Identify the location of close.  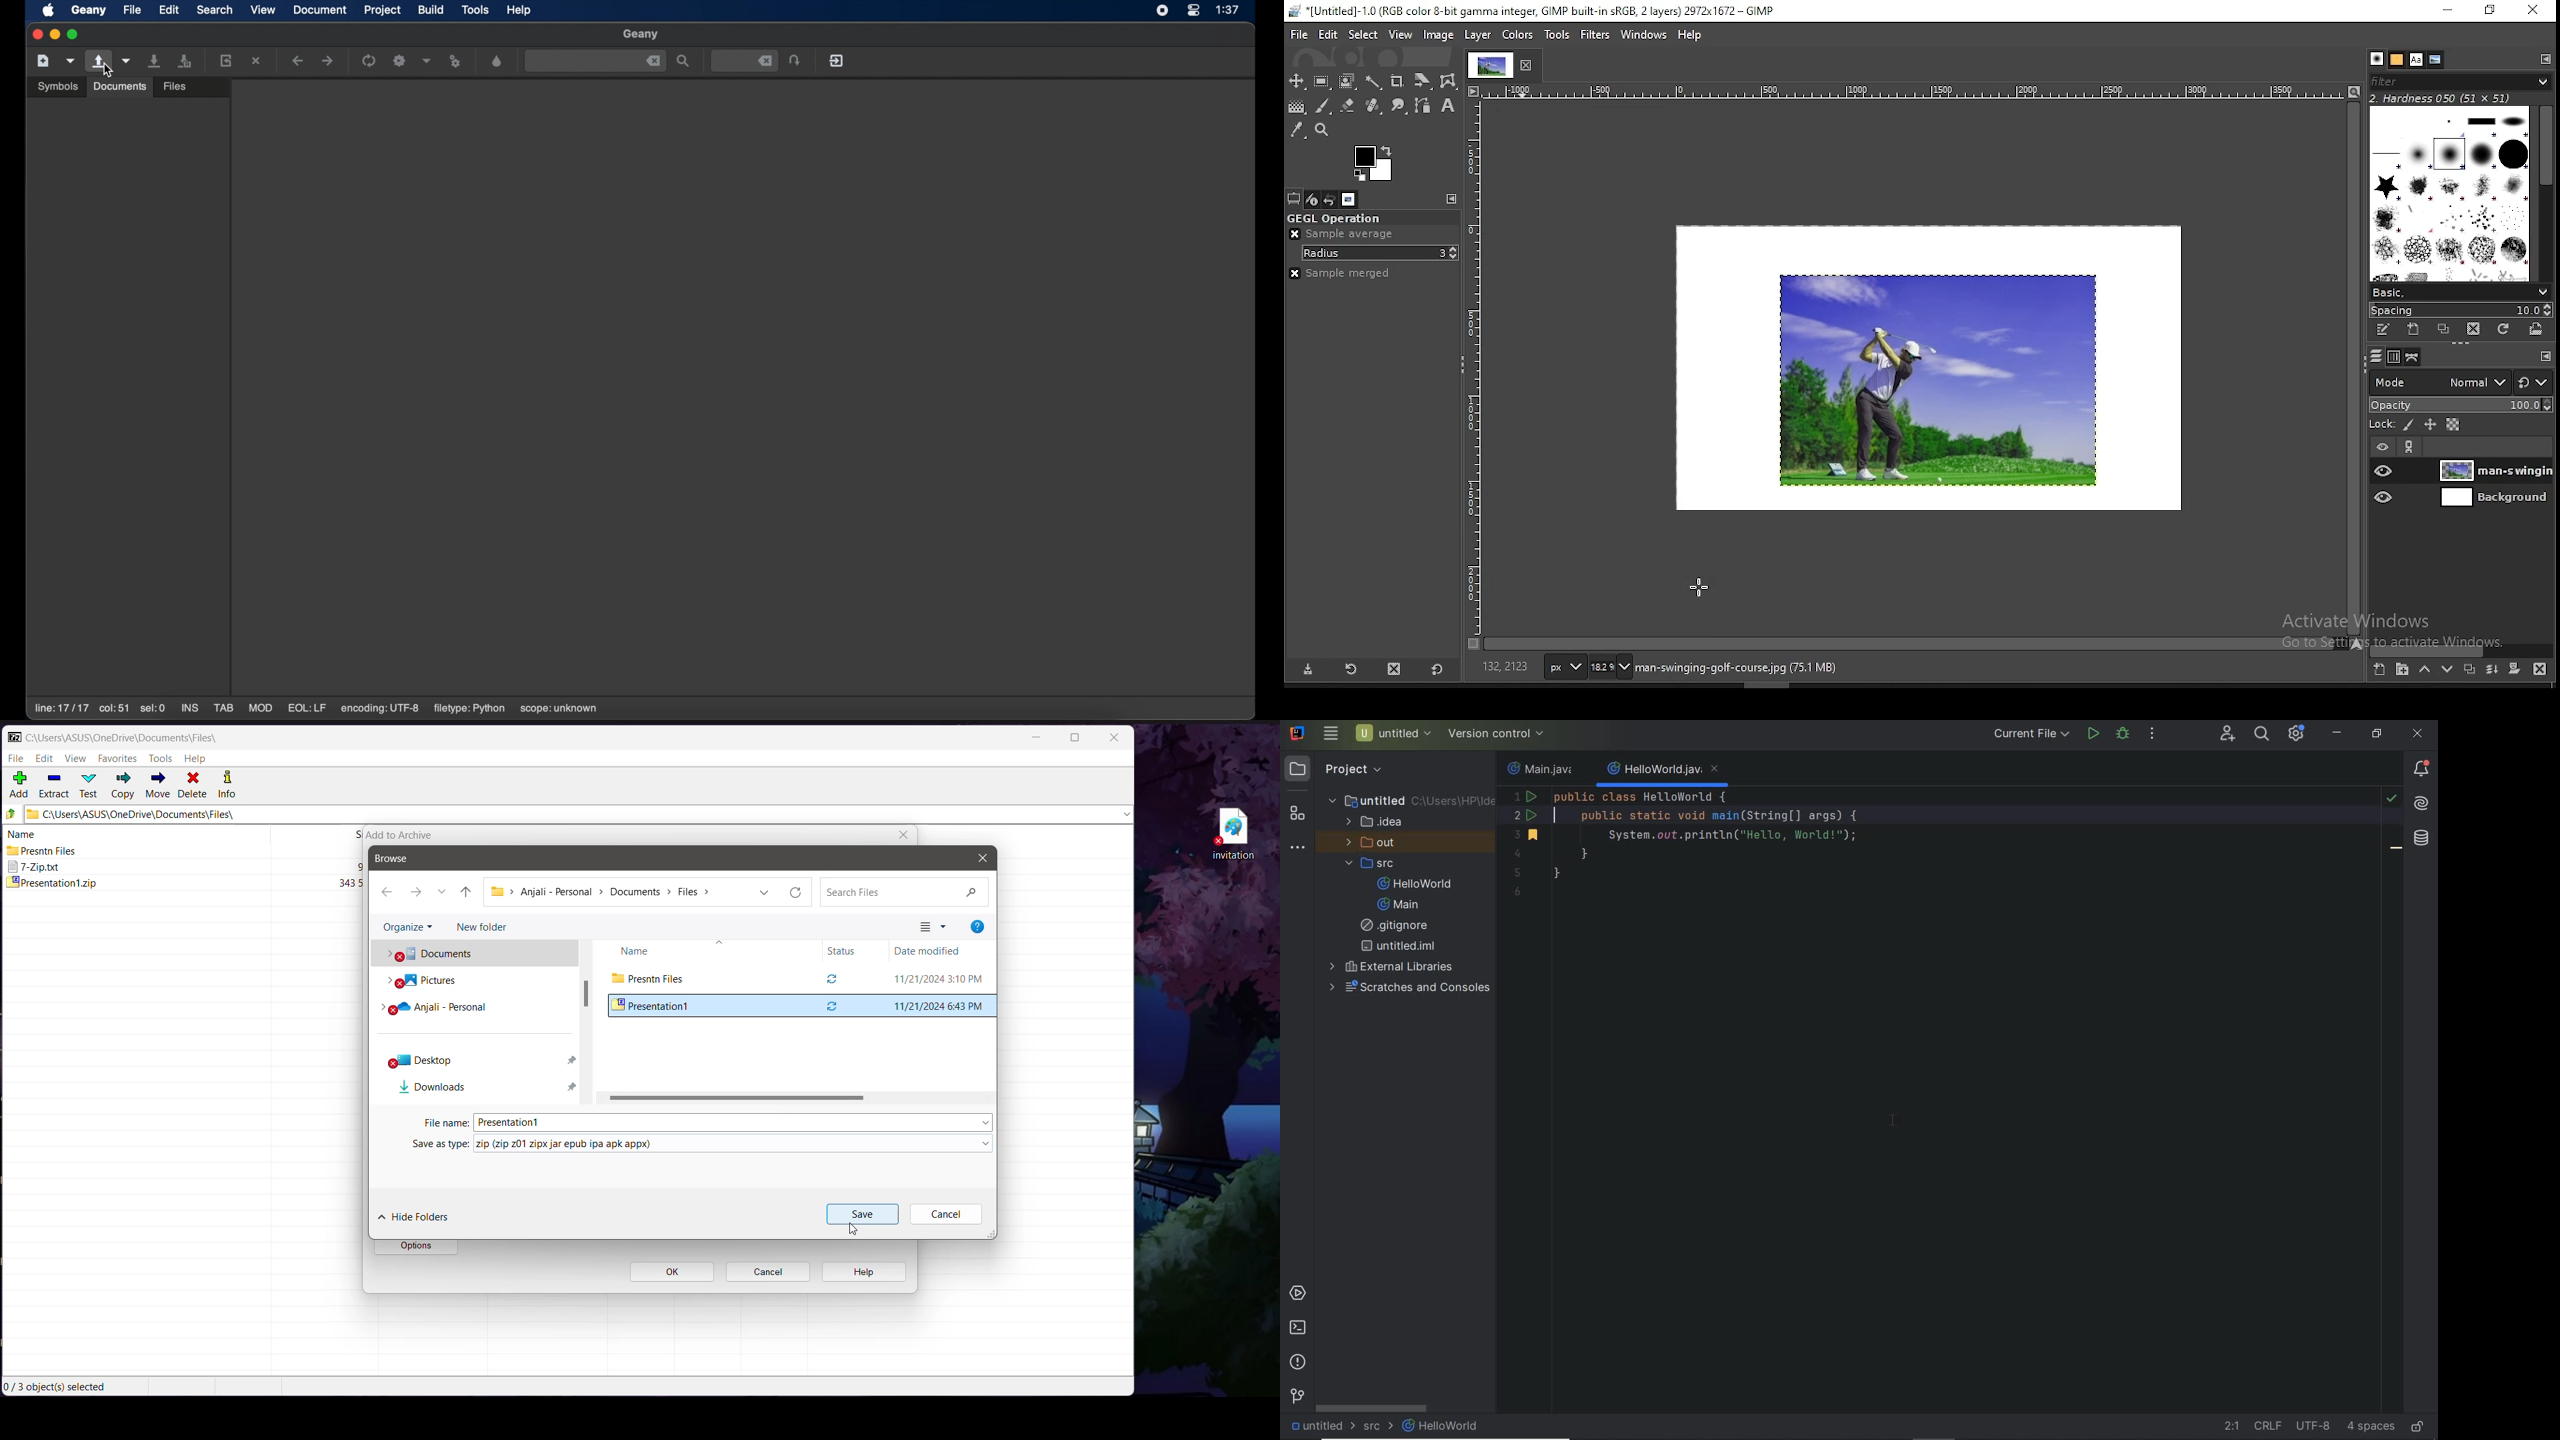
(1529, 70).